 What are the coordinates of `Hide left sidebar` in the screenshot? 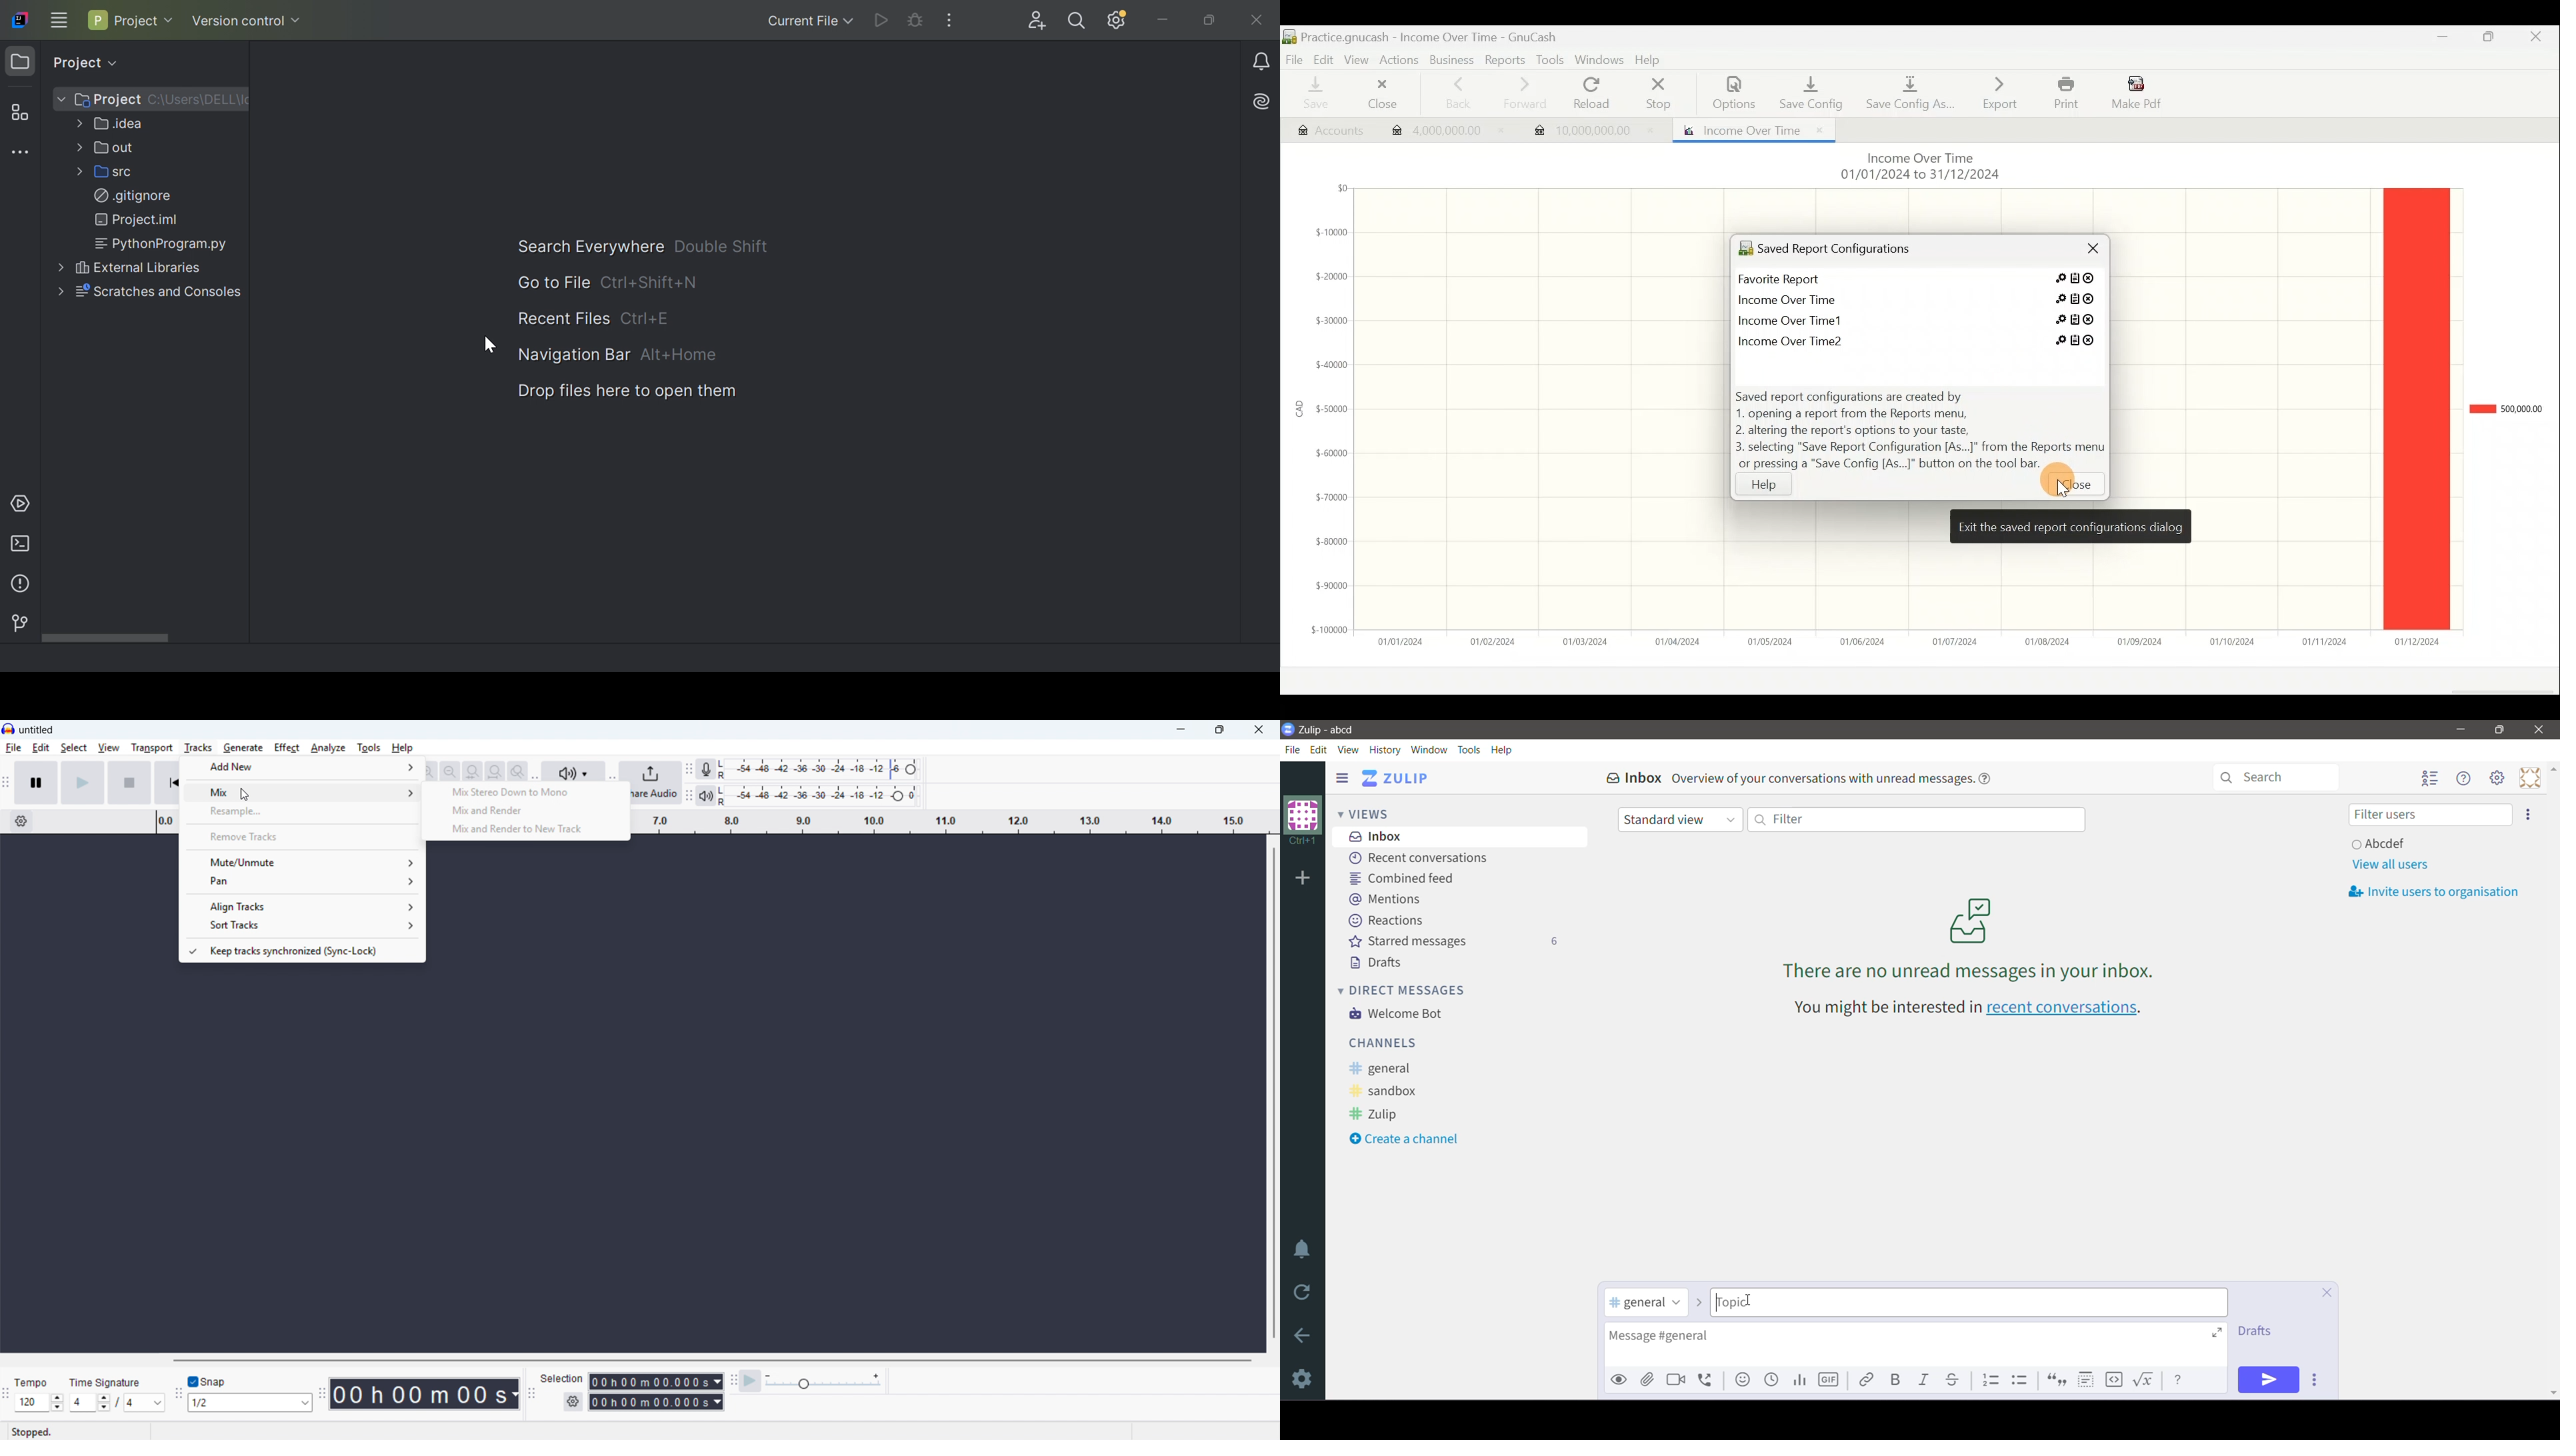 It's located at (1341, 777).